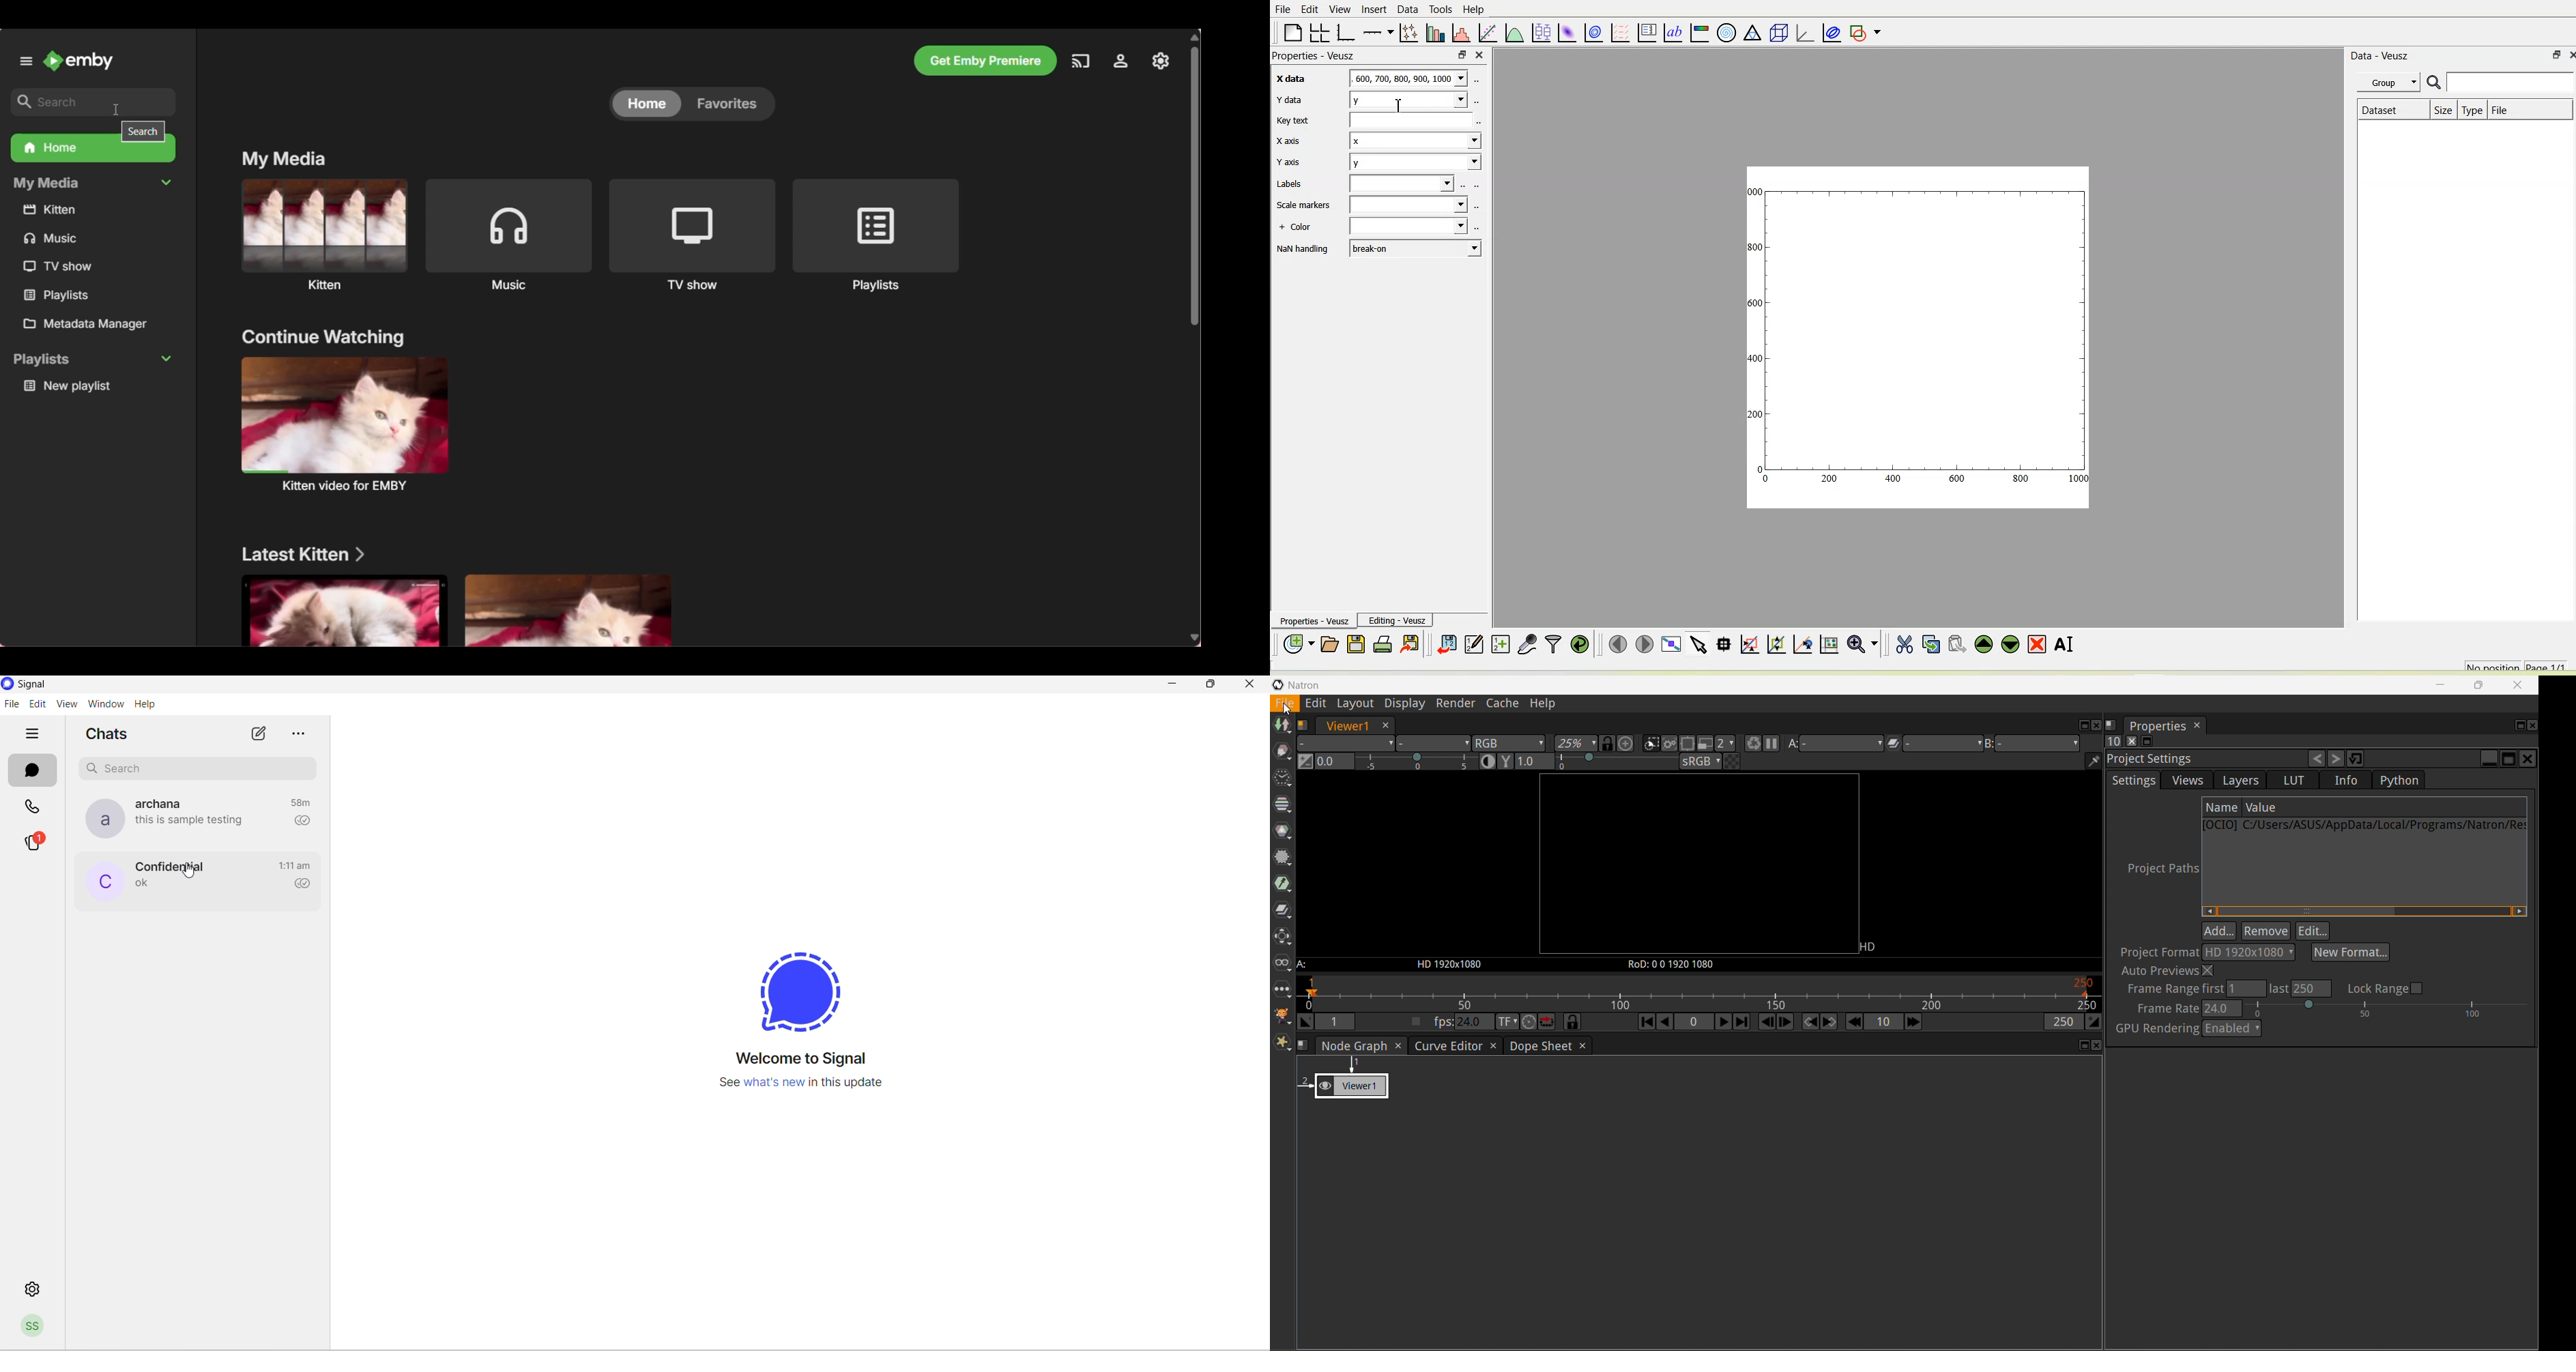 The height and width of the screenshot is (1372, 2576). What do you see at coordinates (1756, 413) in the screenshot?
I see `200` at bounding box center [1756, 413].